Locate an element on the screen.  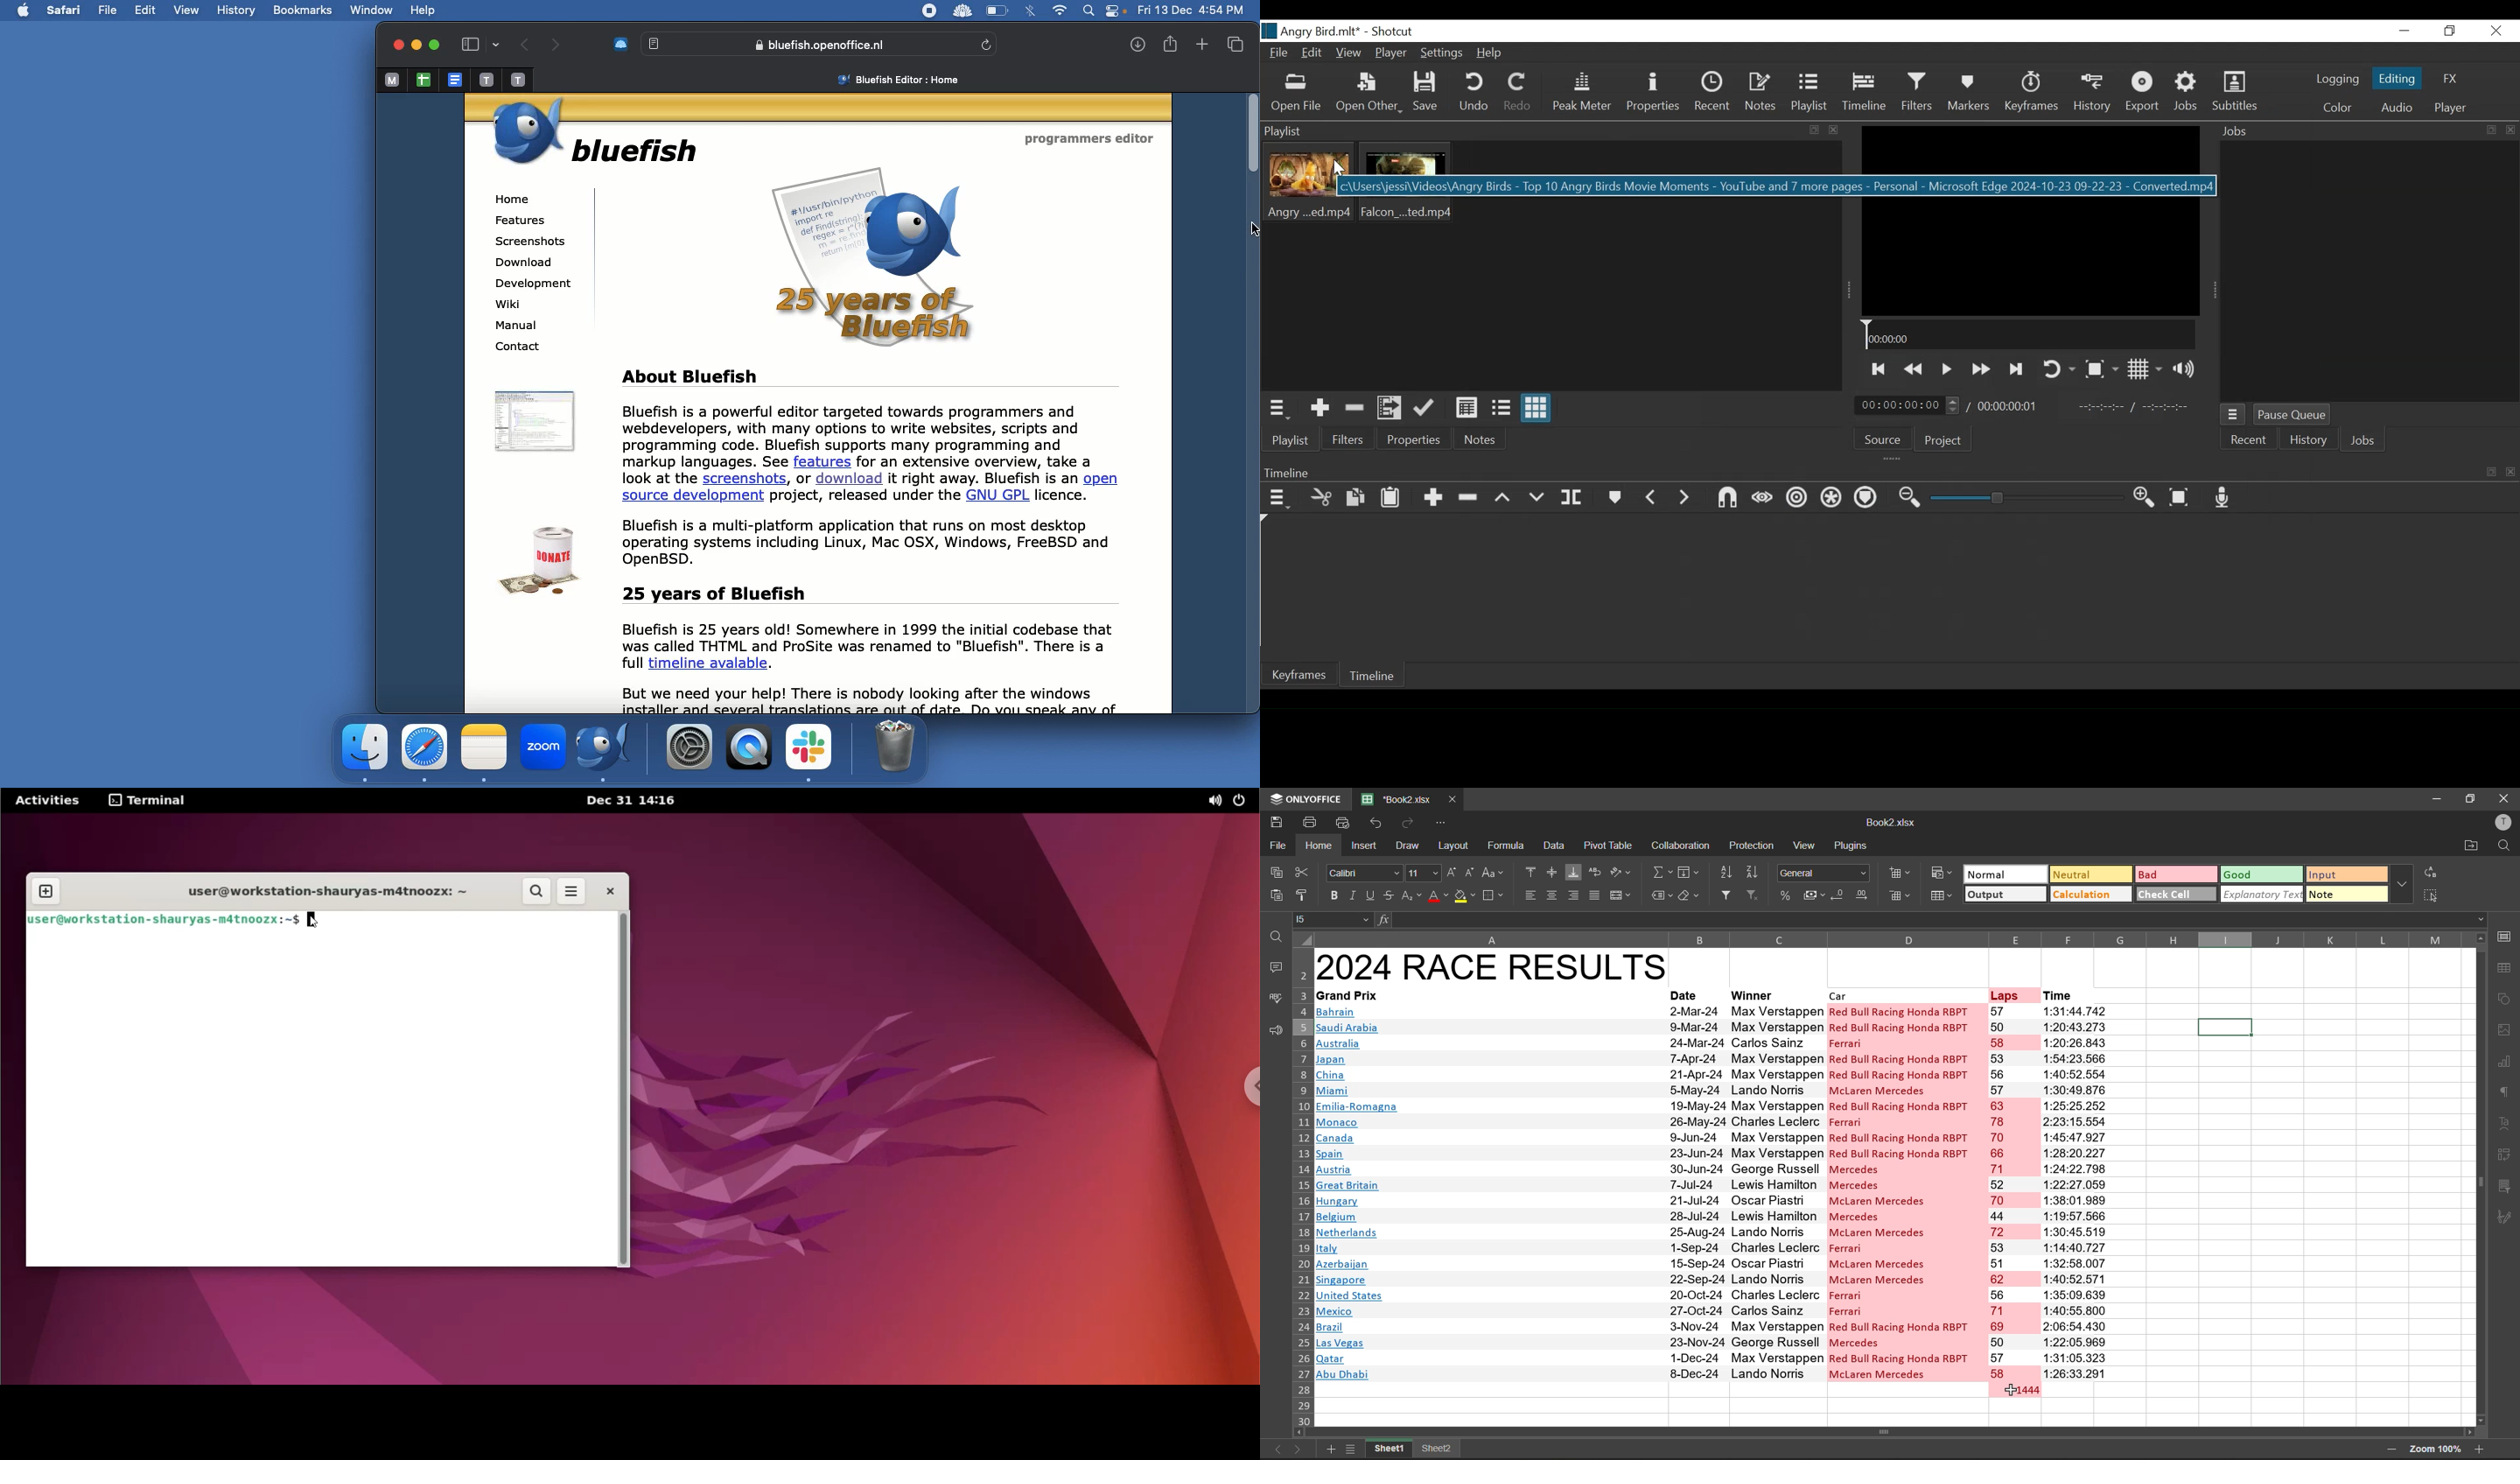
charts is located at coordinates (2504, 1060).